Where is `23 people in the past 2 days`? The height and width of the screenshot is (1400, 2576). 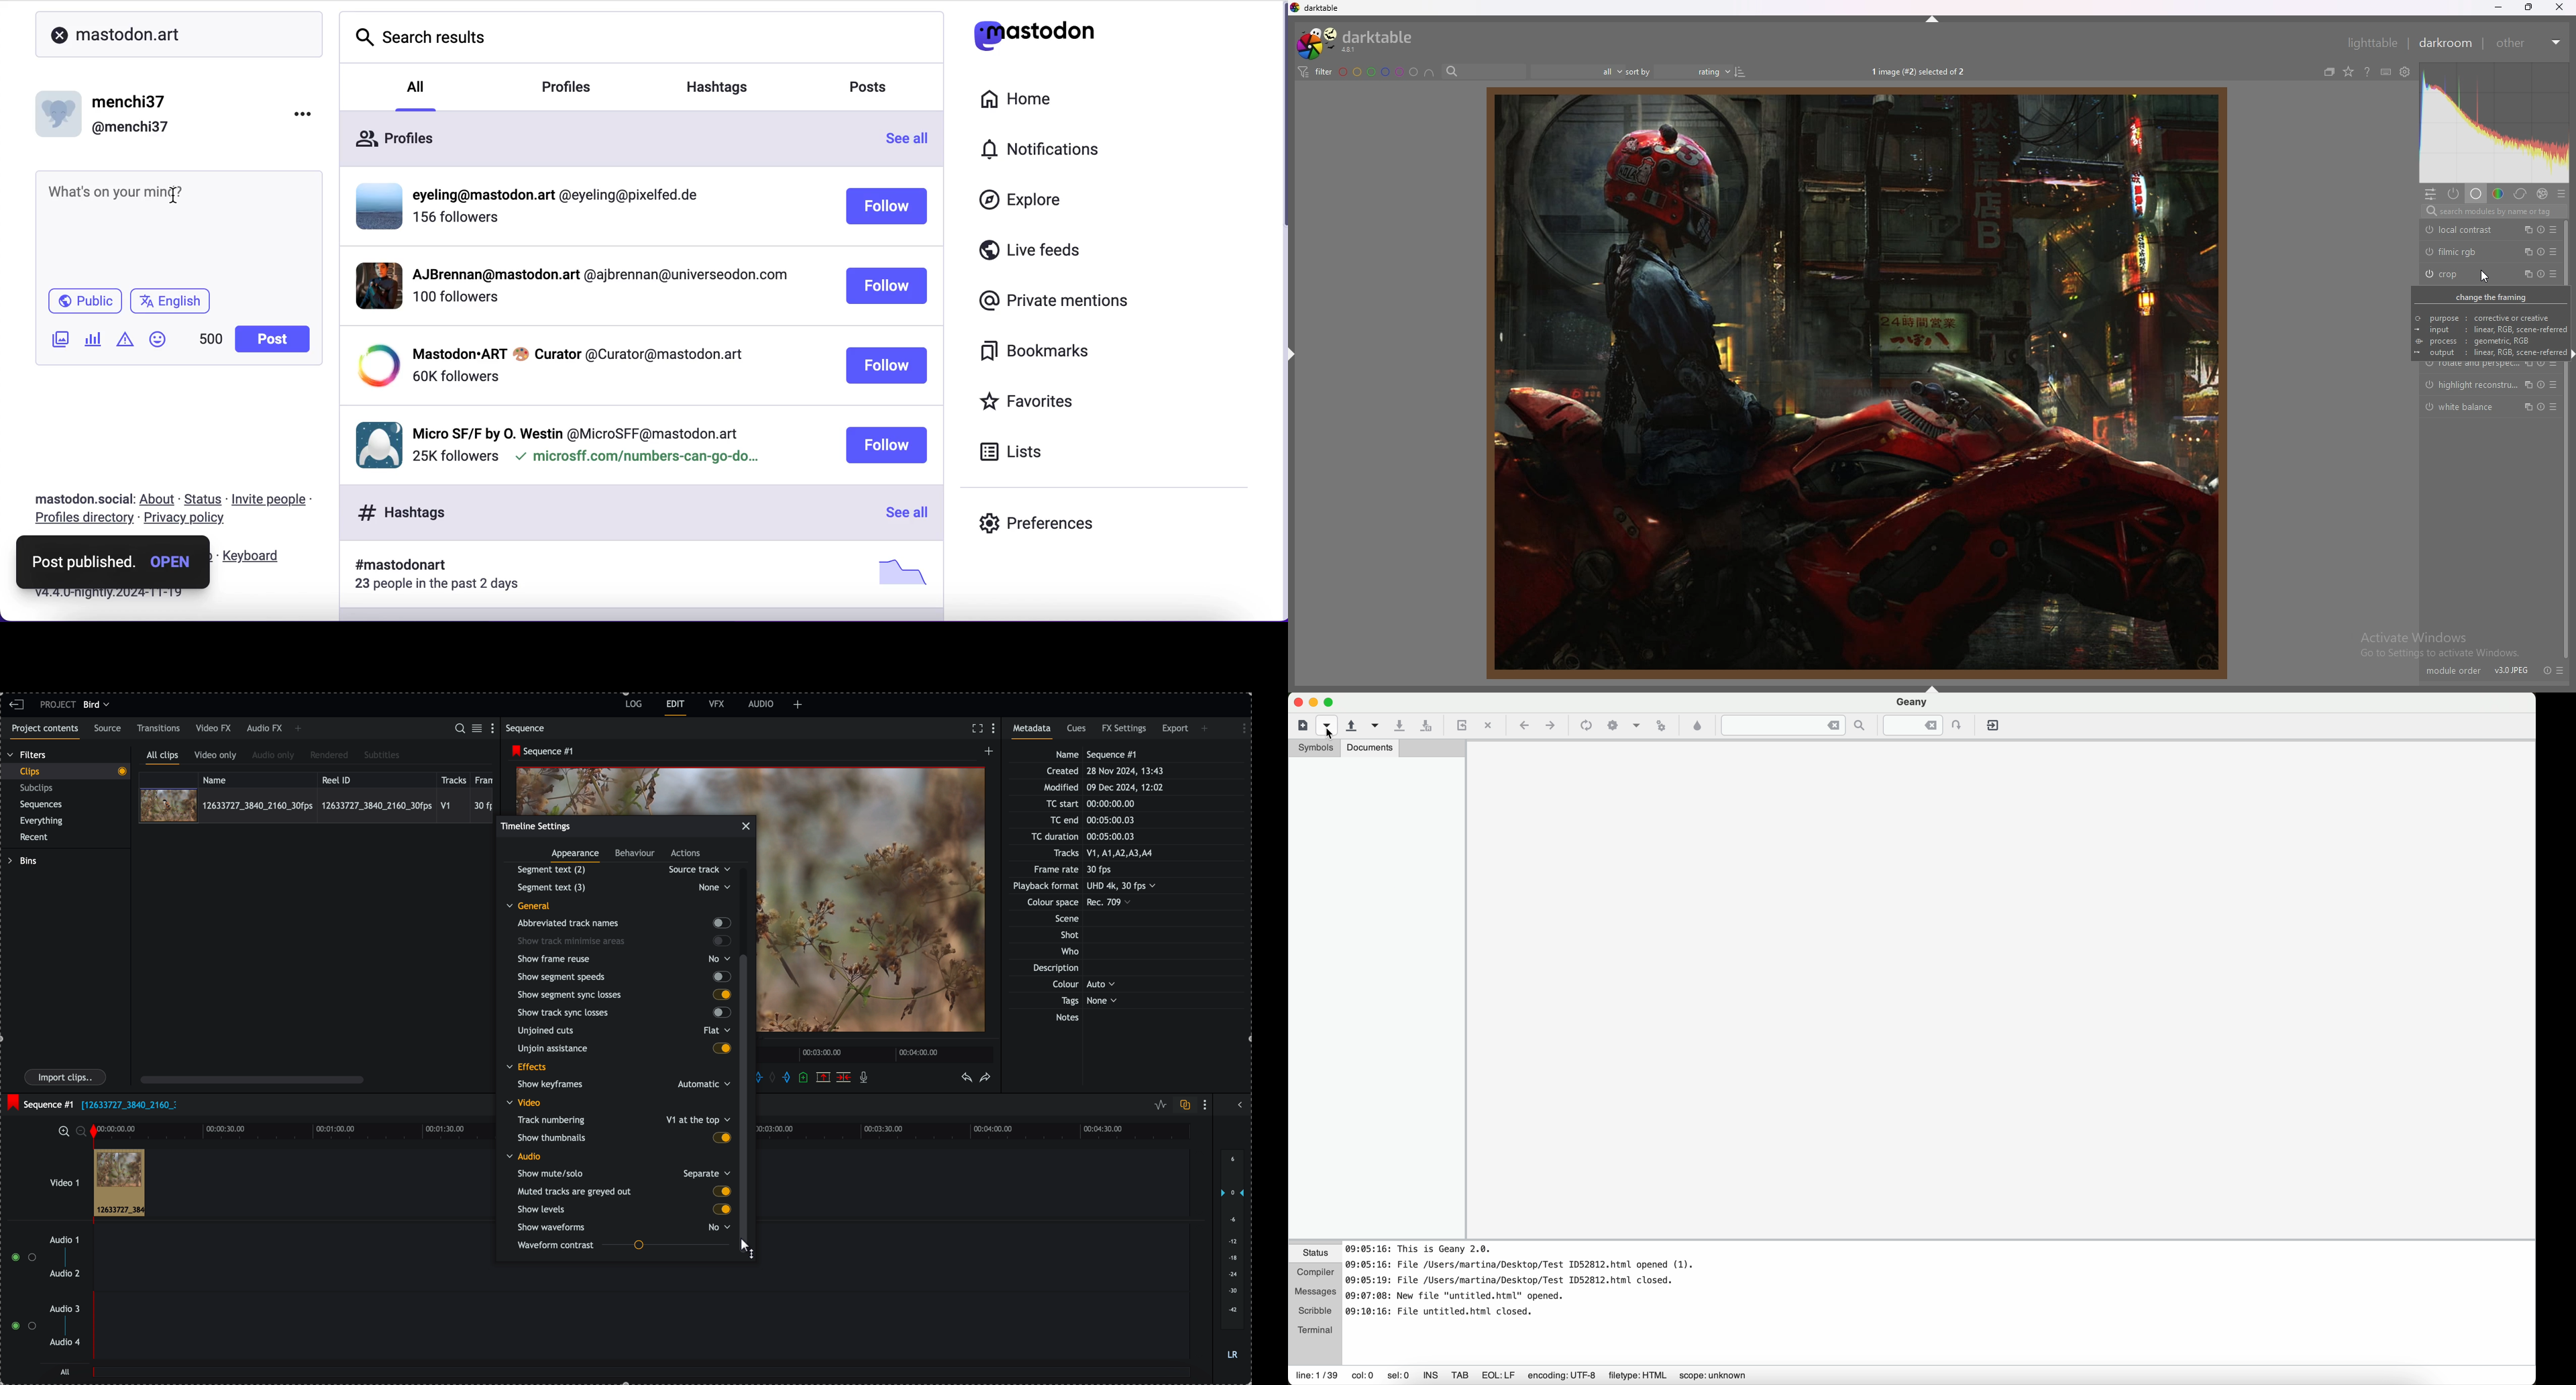
23 people in the past 2 days is located at coordinates (444, 586).